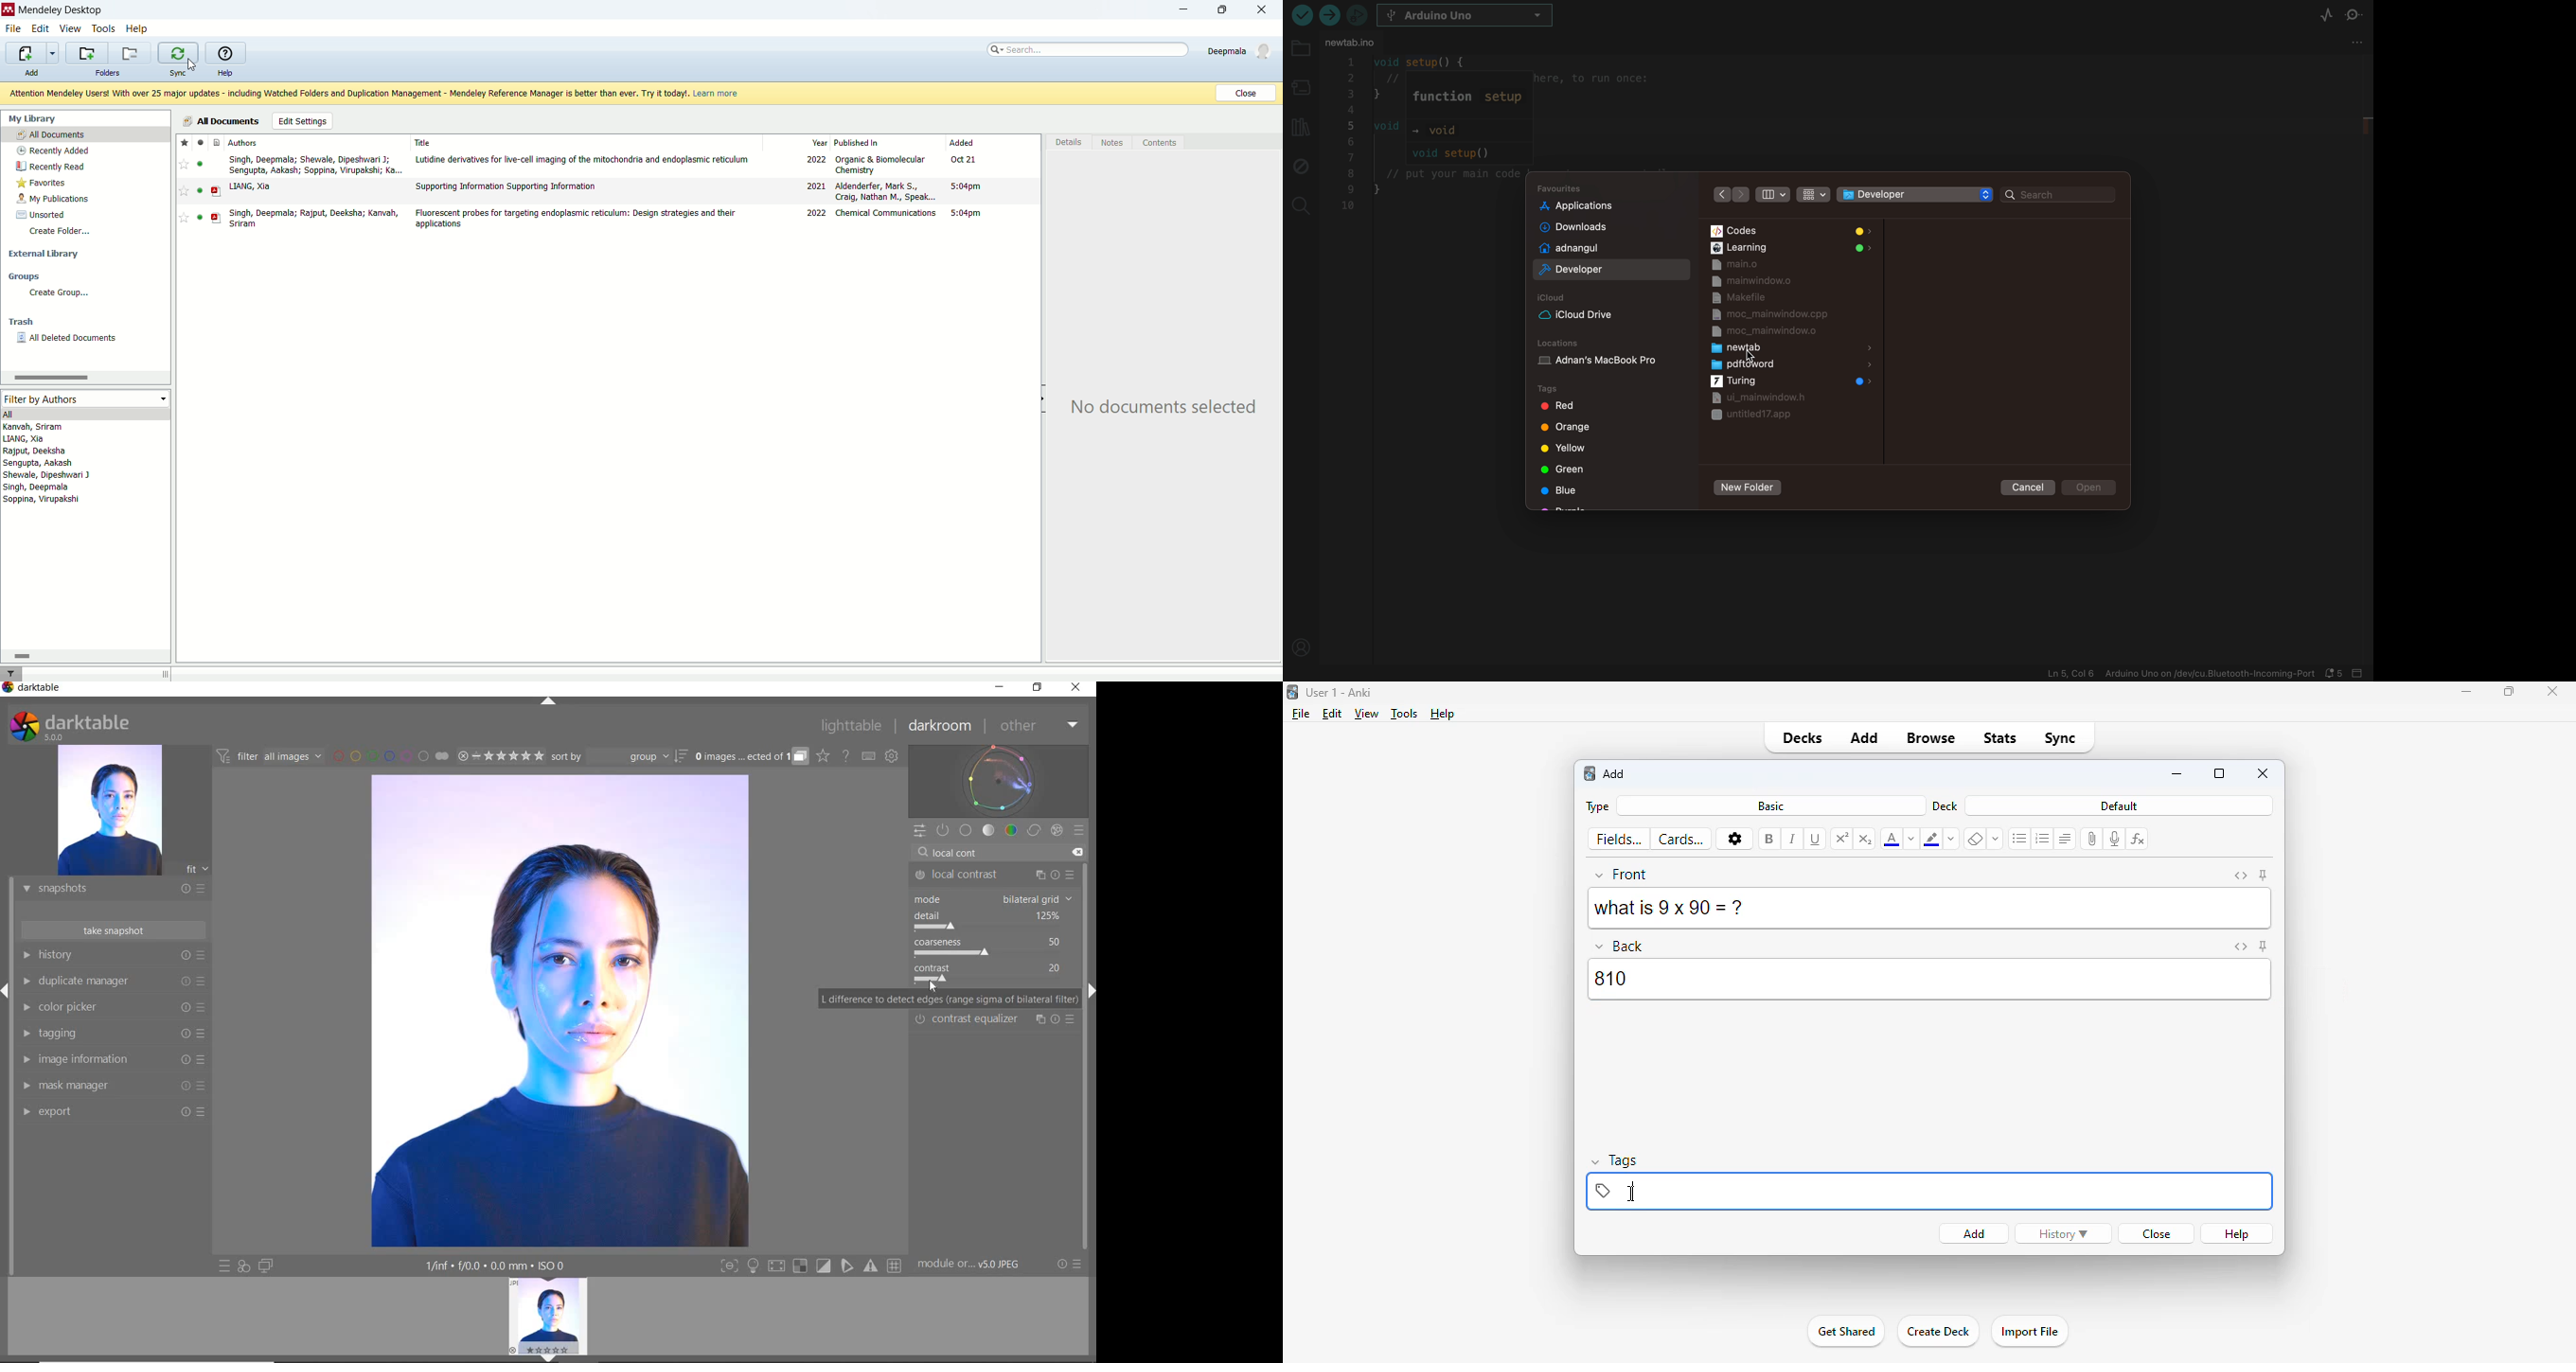 The height and width of the screenshot is (1372, 2576). What do you see at coordinates (58, 293) in the screenshot?
I see `create group` at bounding box center [58, 293].